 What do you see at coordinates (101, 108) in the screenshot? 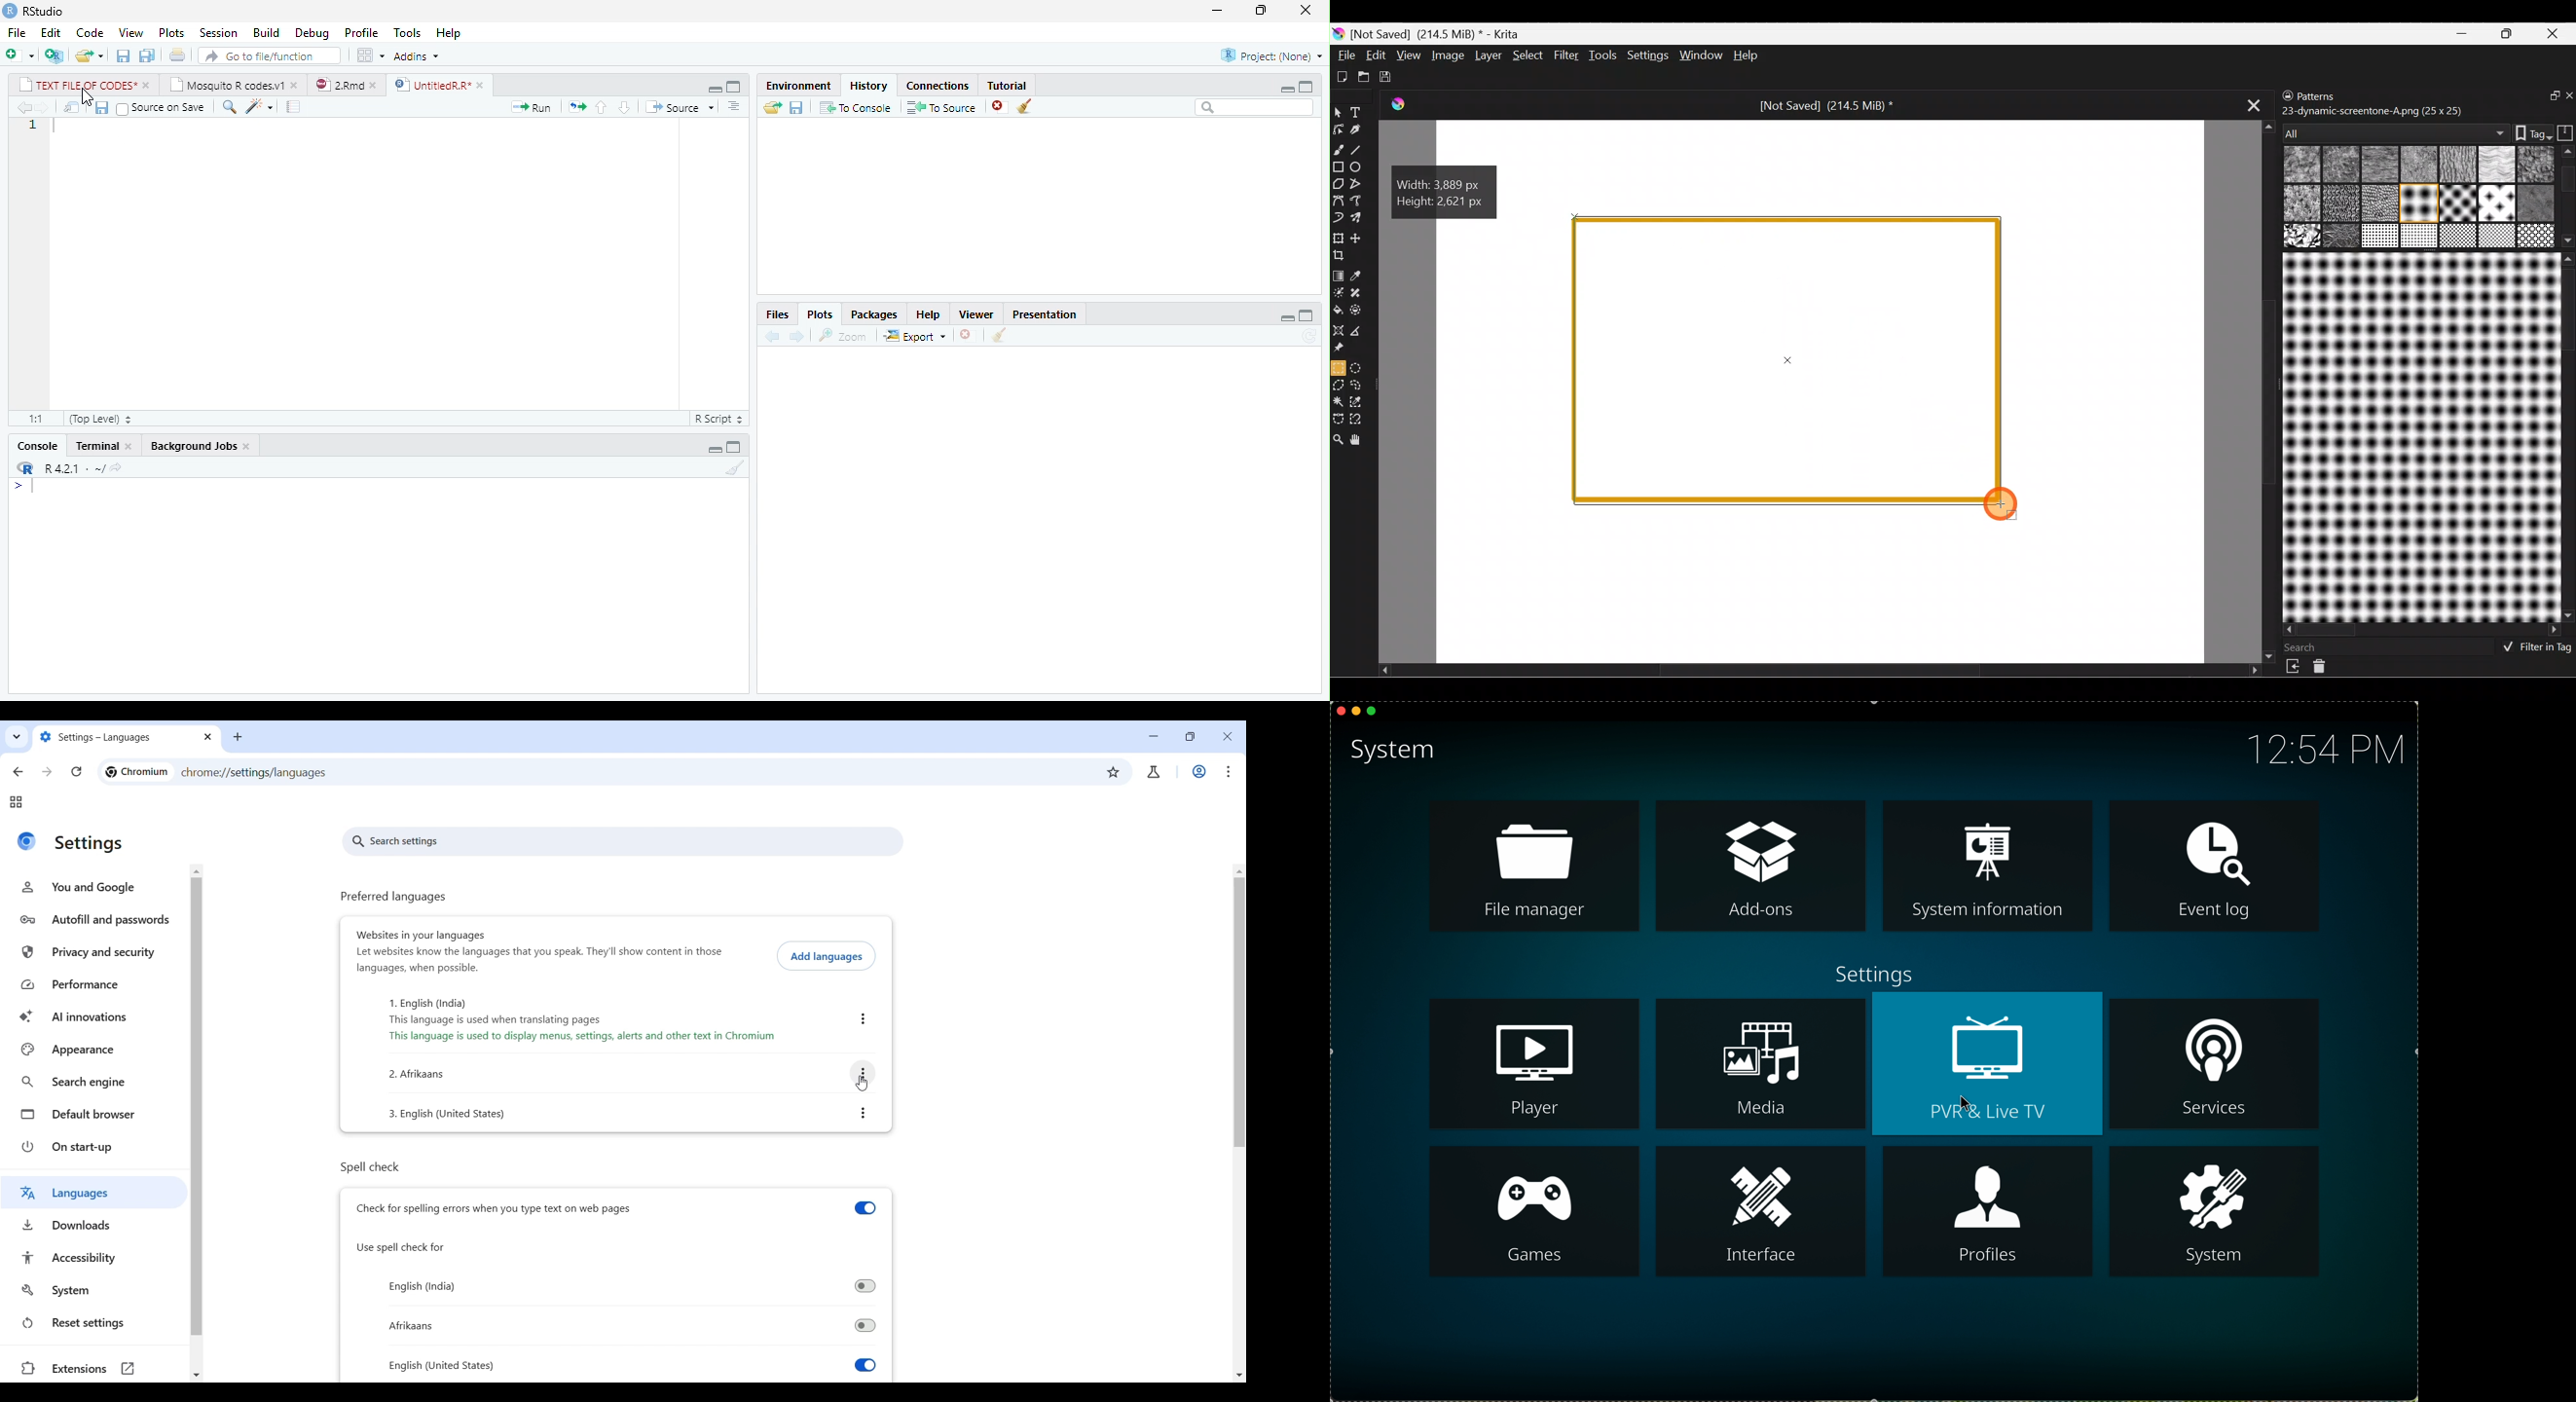
I see `save` at bounding box center [101, 108].